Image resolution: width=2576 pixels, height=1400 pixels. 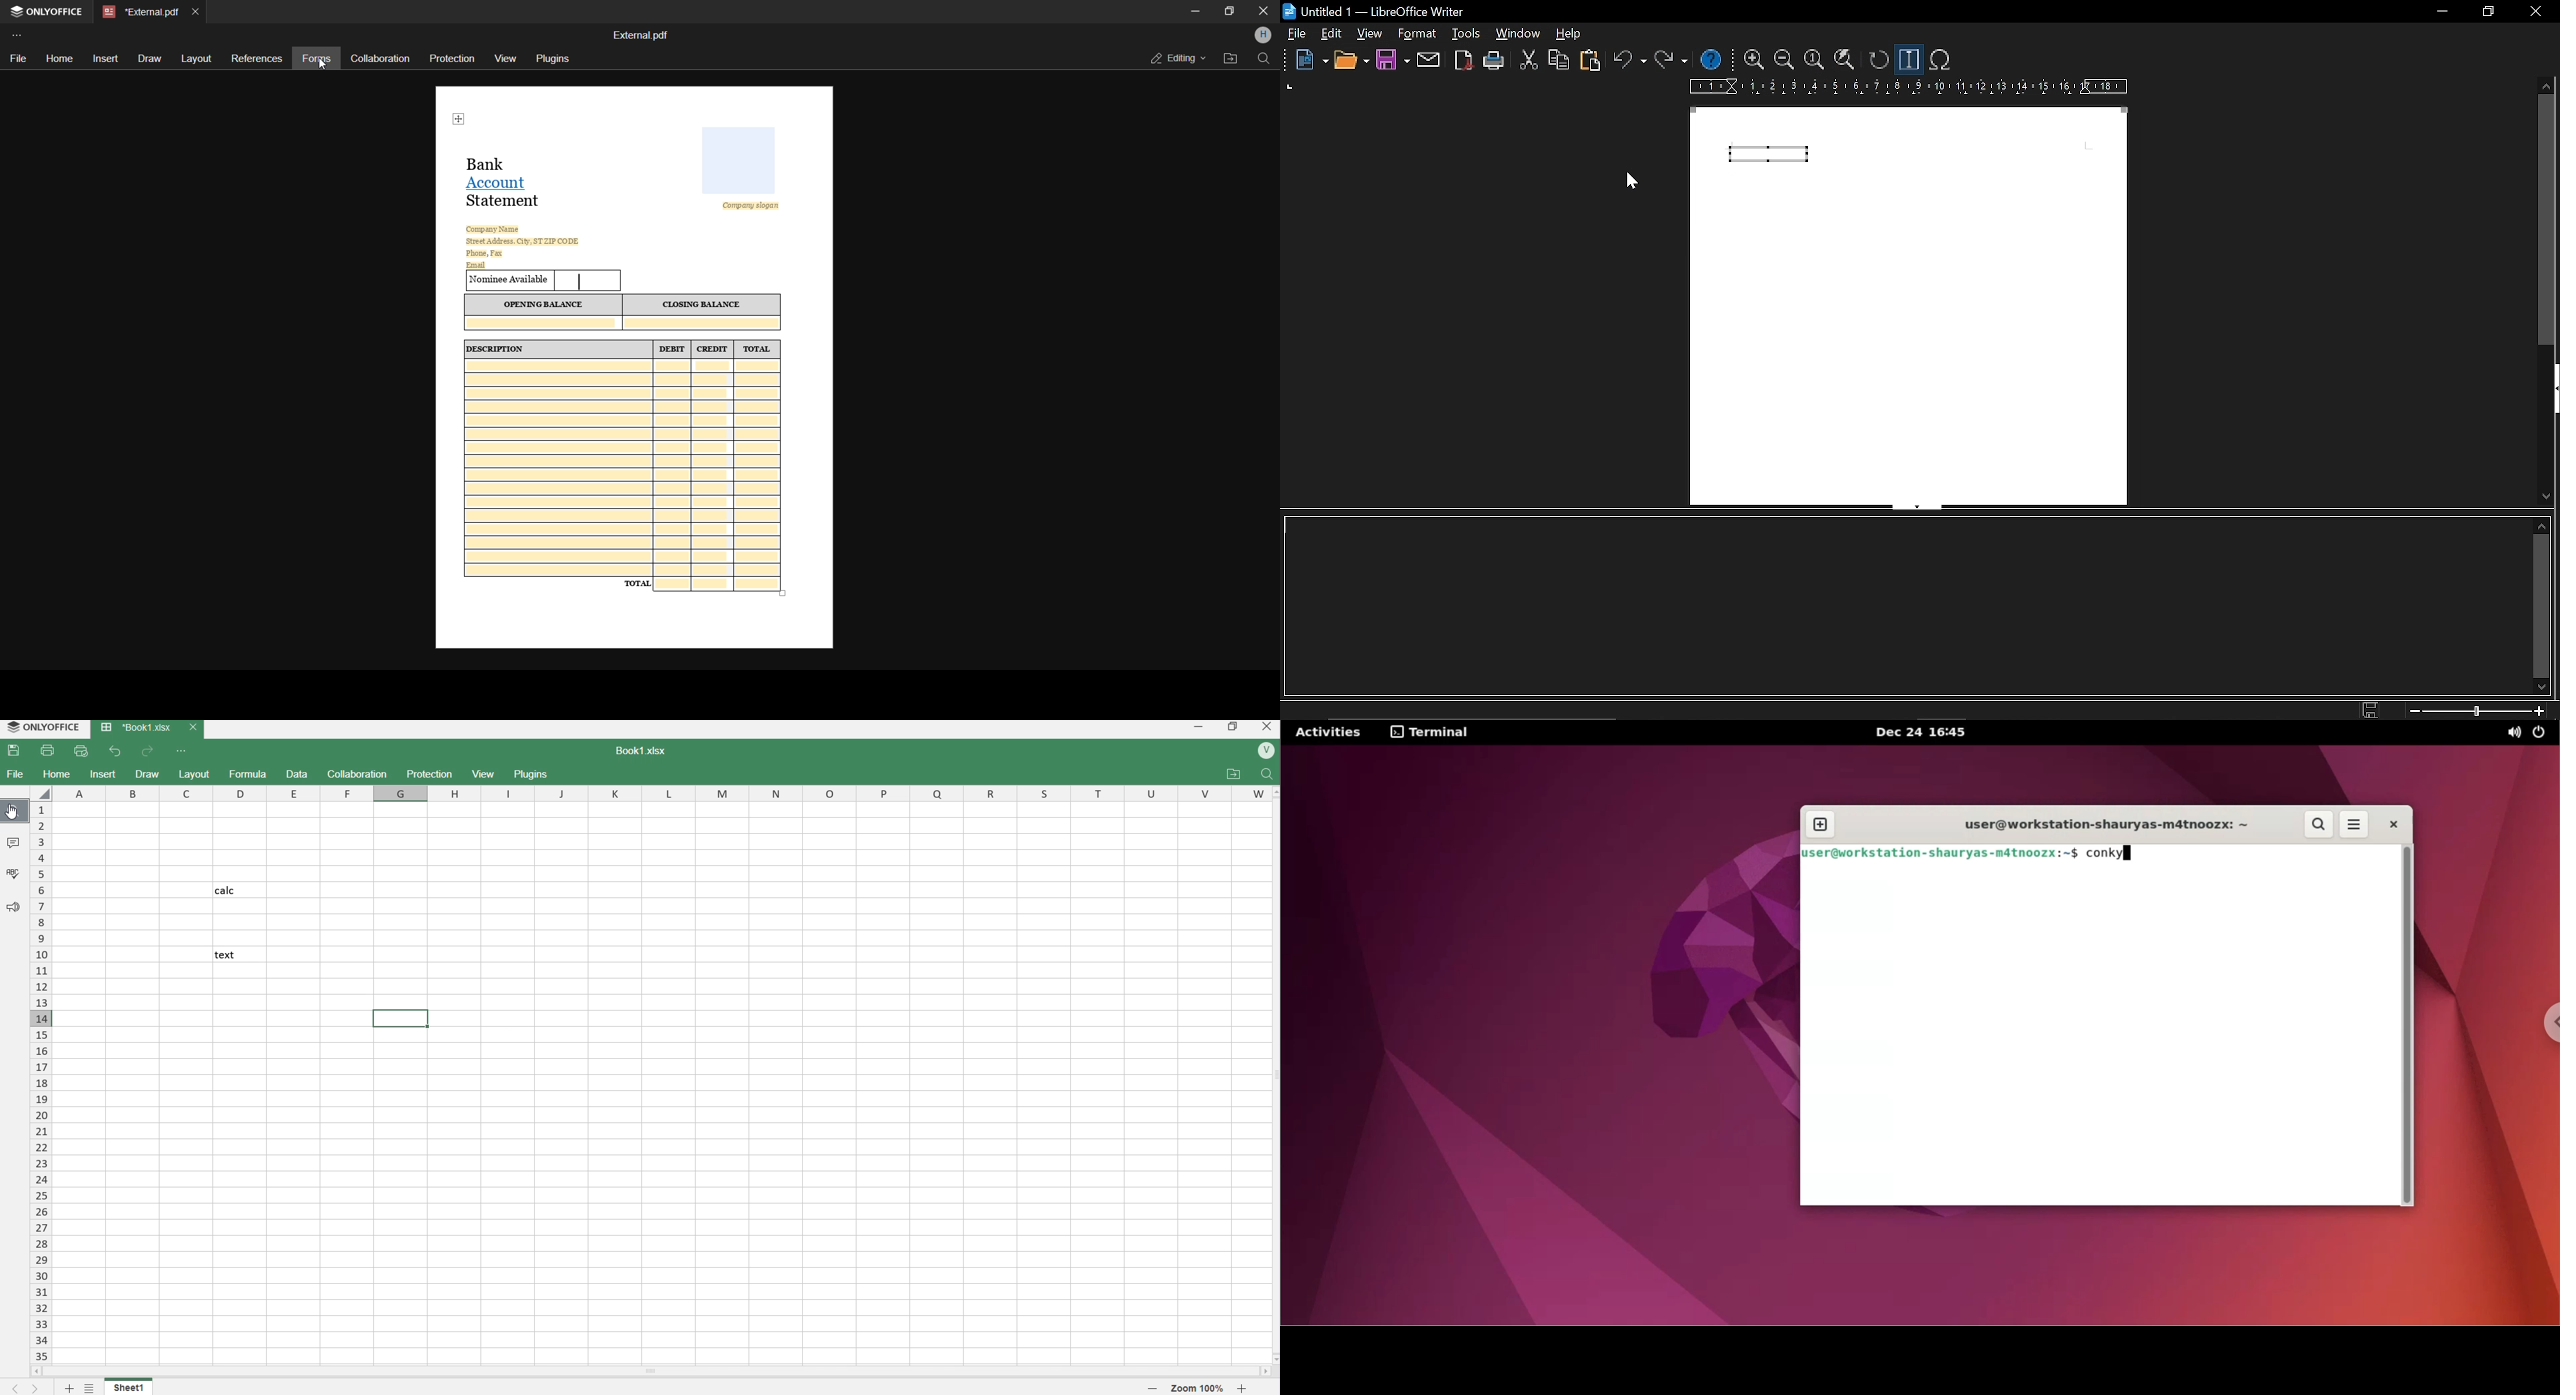 I want to click on layout, so click(x=197, y=59).